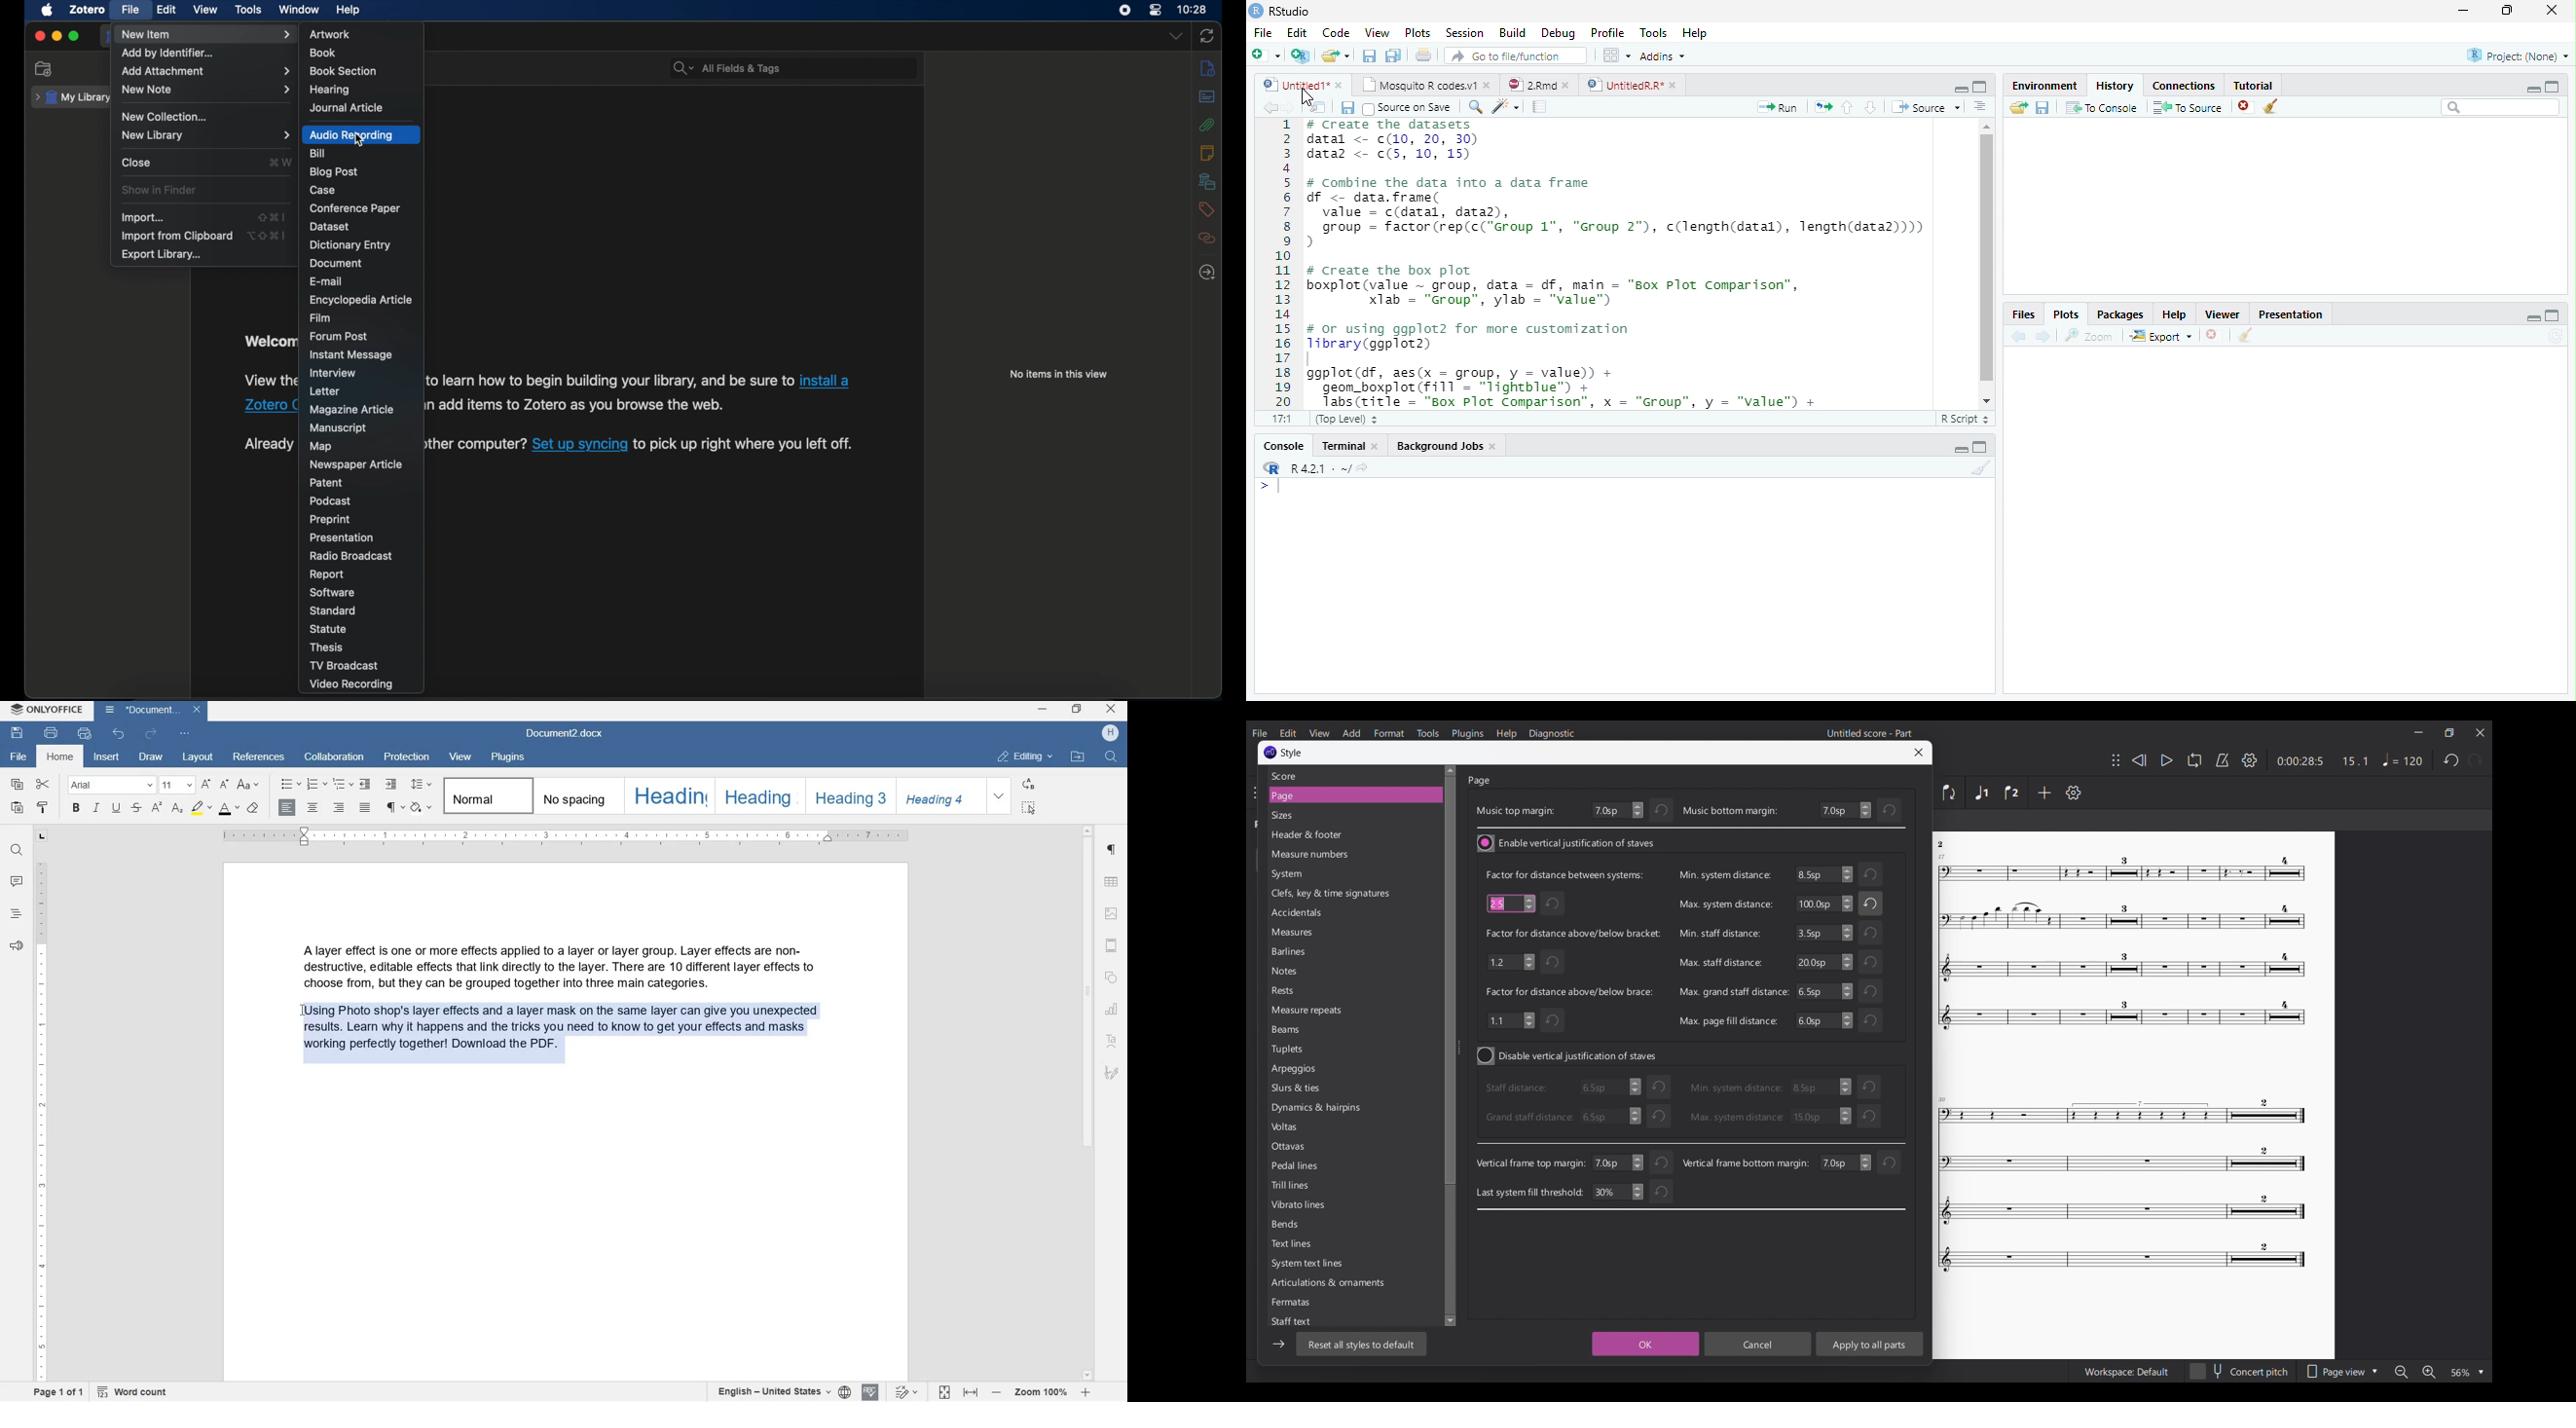 The width and height of the screenshot is (2576, 1428). I want to click on tv broadcast, so click(347, 665).